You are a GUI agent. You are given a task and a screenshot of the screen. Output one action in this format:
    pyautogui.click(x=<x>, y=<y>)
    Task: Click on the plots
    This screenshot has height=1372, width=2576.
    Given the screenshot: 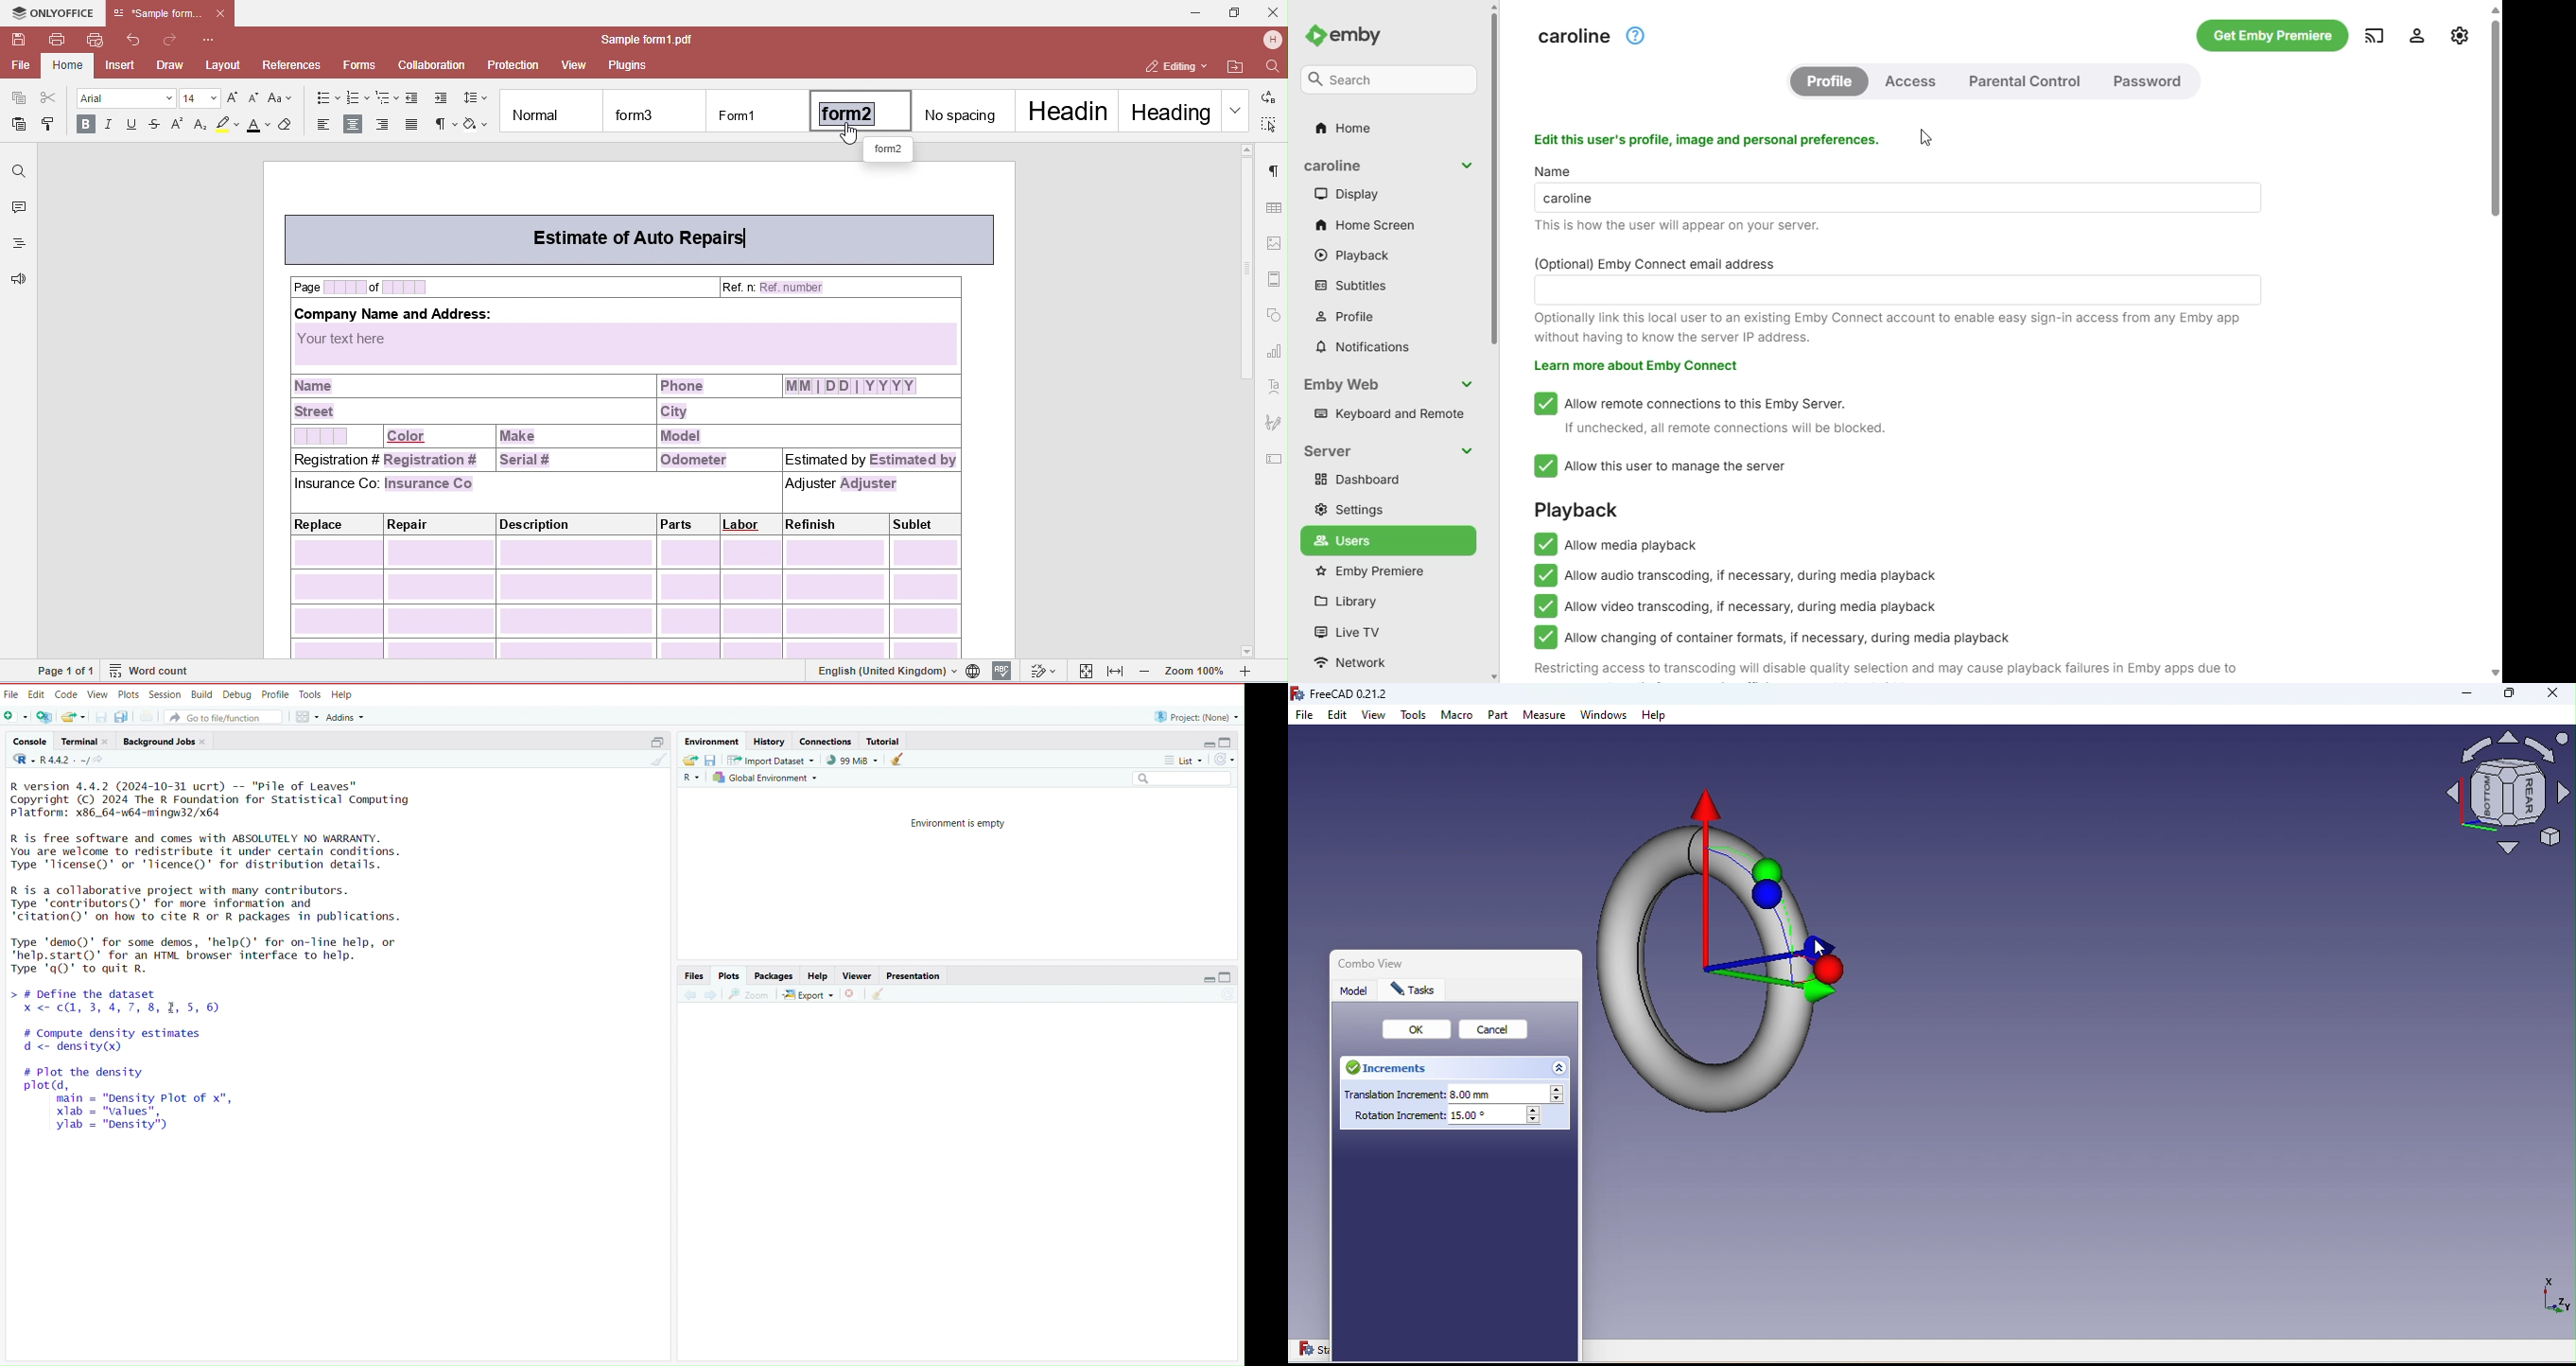 What is the action you would take?
    pyautogui.click(x=129, y=693)
    